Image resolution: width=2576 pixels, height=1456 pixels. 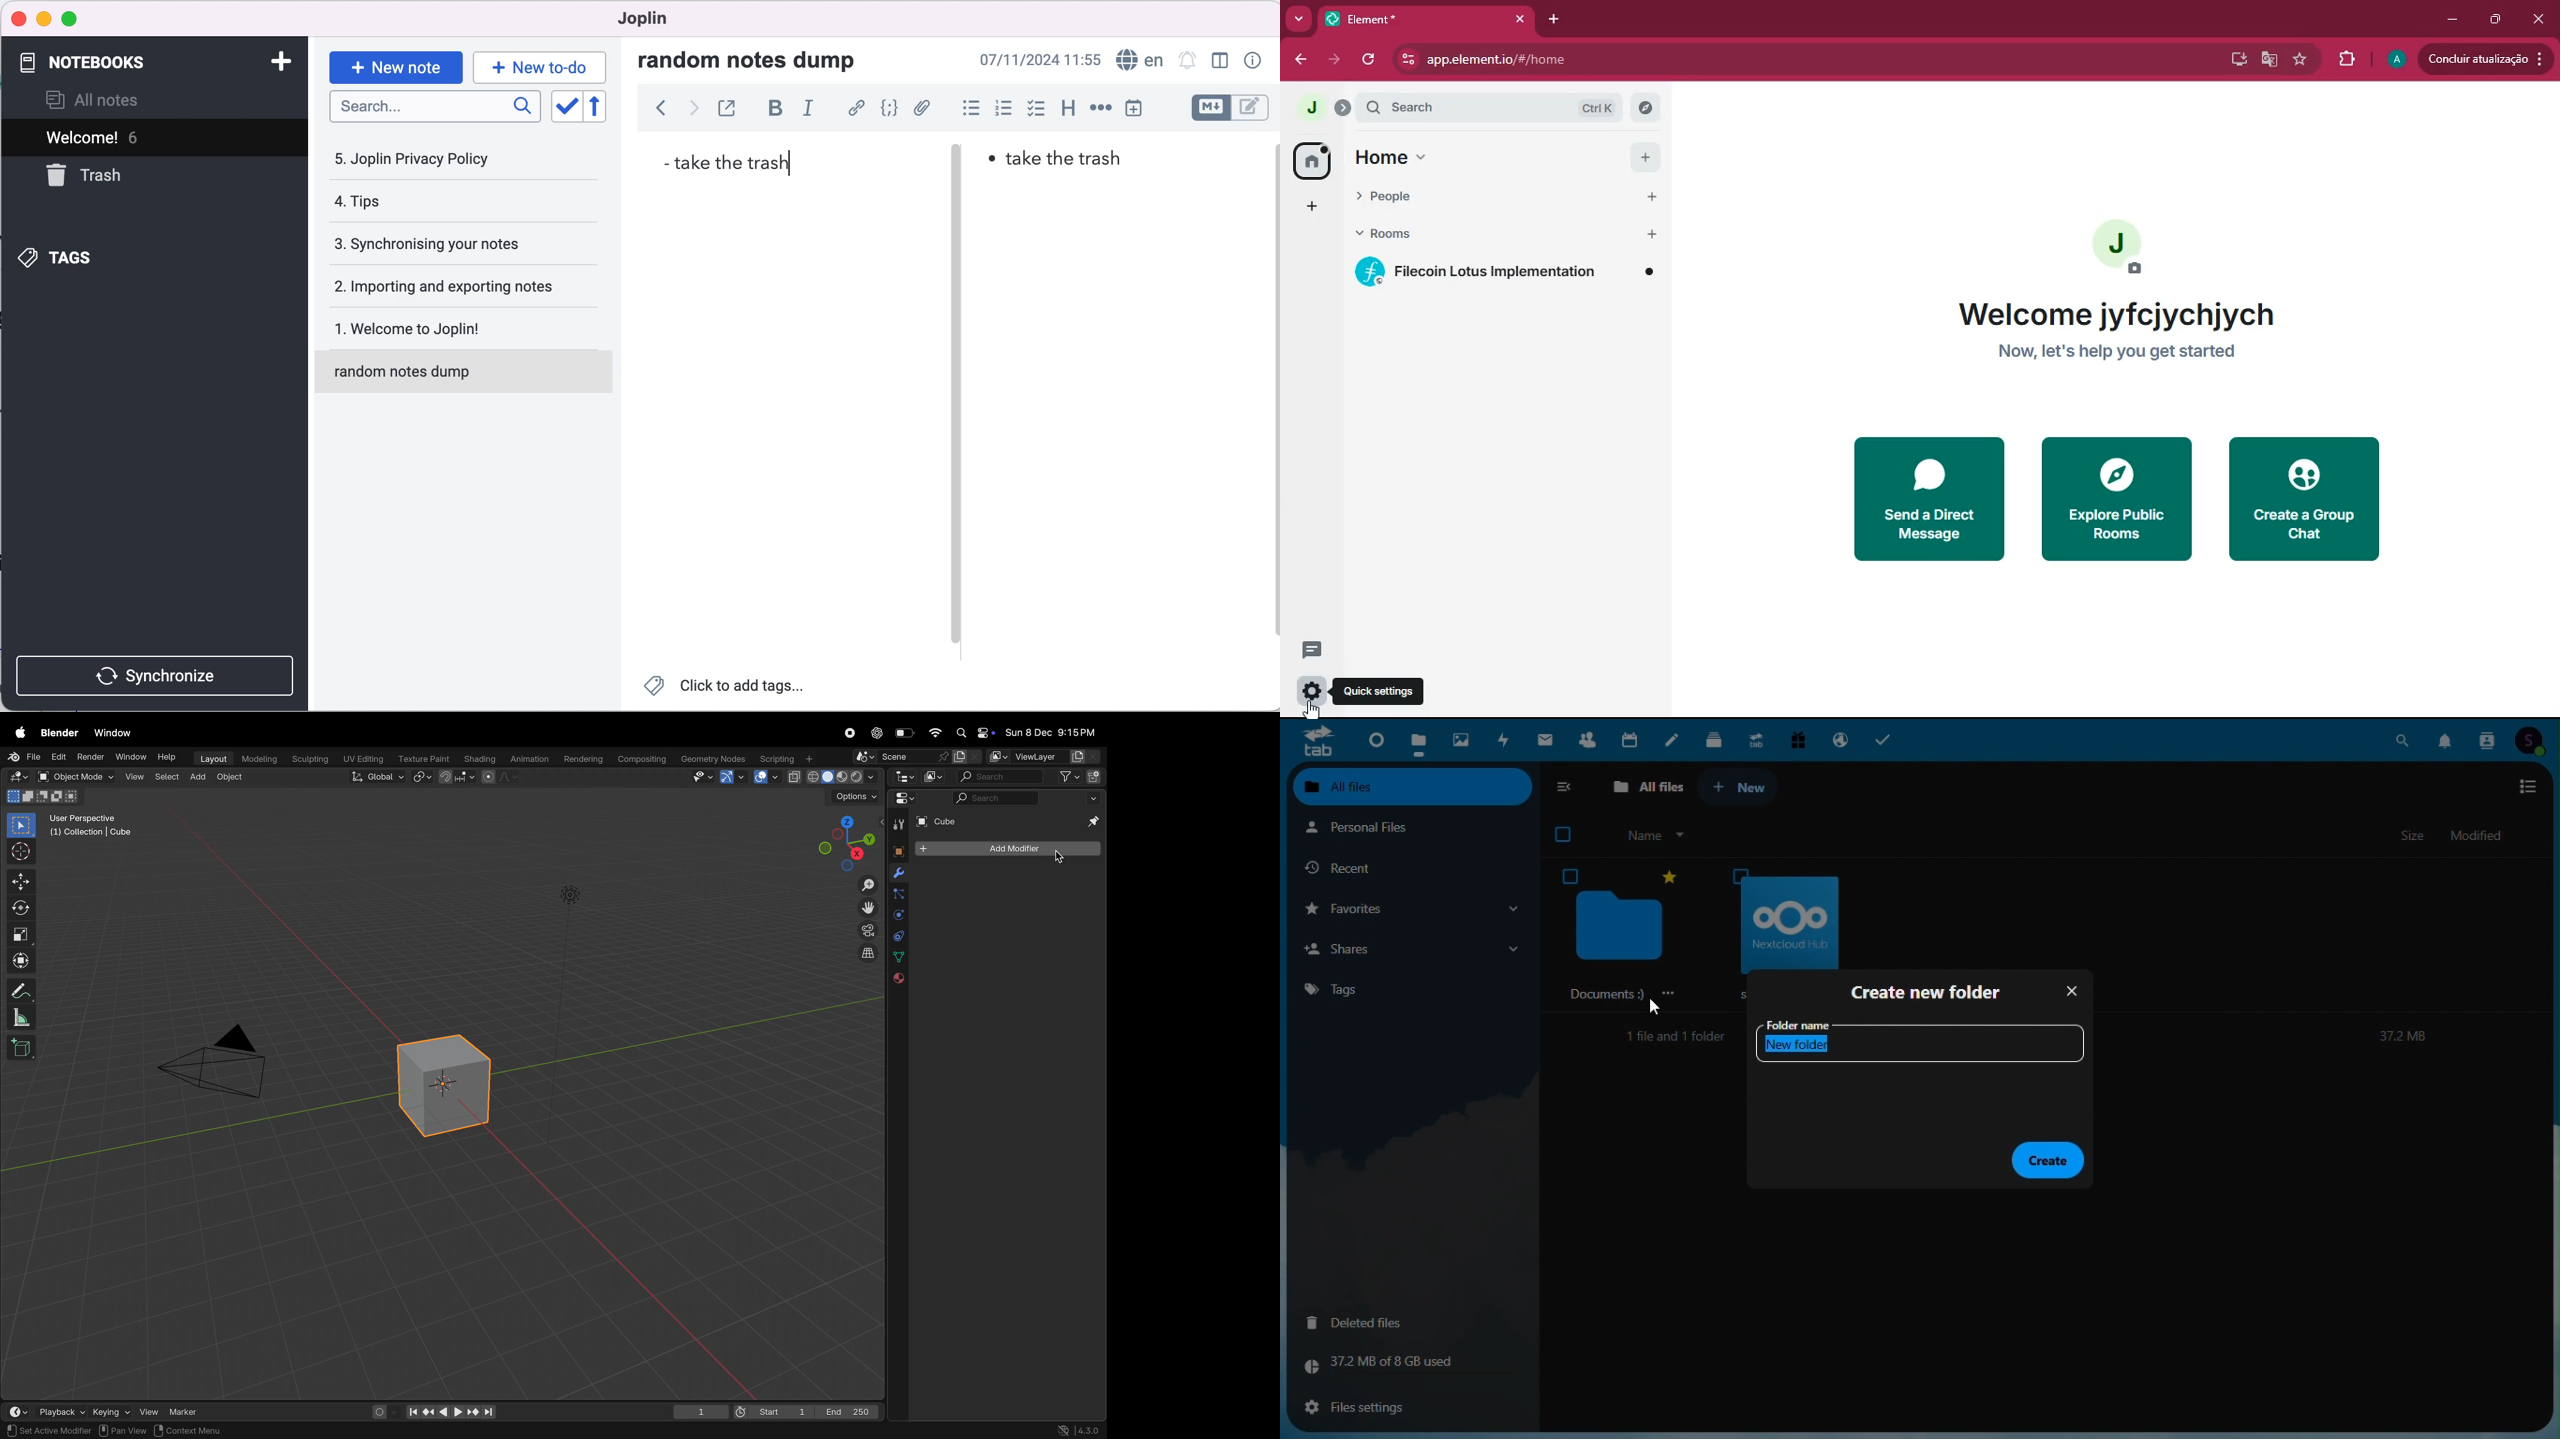 What do you see at coordinates (395, 66) in the screenshot?
I see `new note` at bounding box center [395, 66].